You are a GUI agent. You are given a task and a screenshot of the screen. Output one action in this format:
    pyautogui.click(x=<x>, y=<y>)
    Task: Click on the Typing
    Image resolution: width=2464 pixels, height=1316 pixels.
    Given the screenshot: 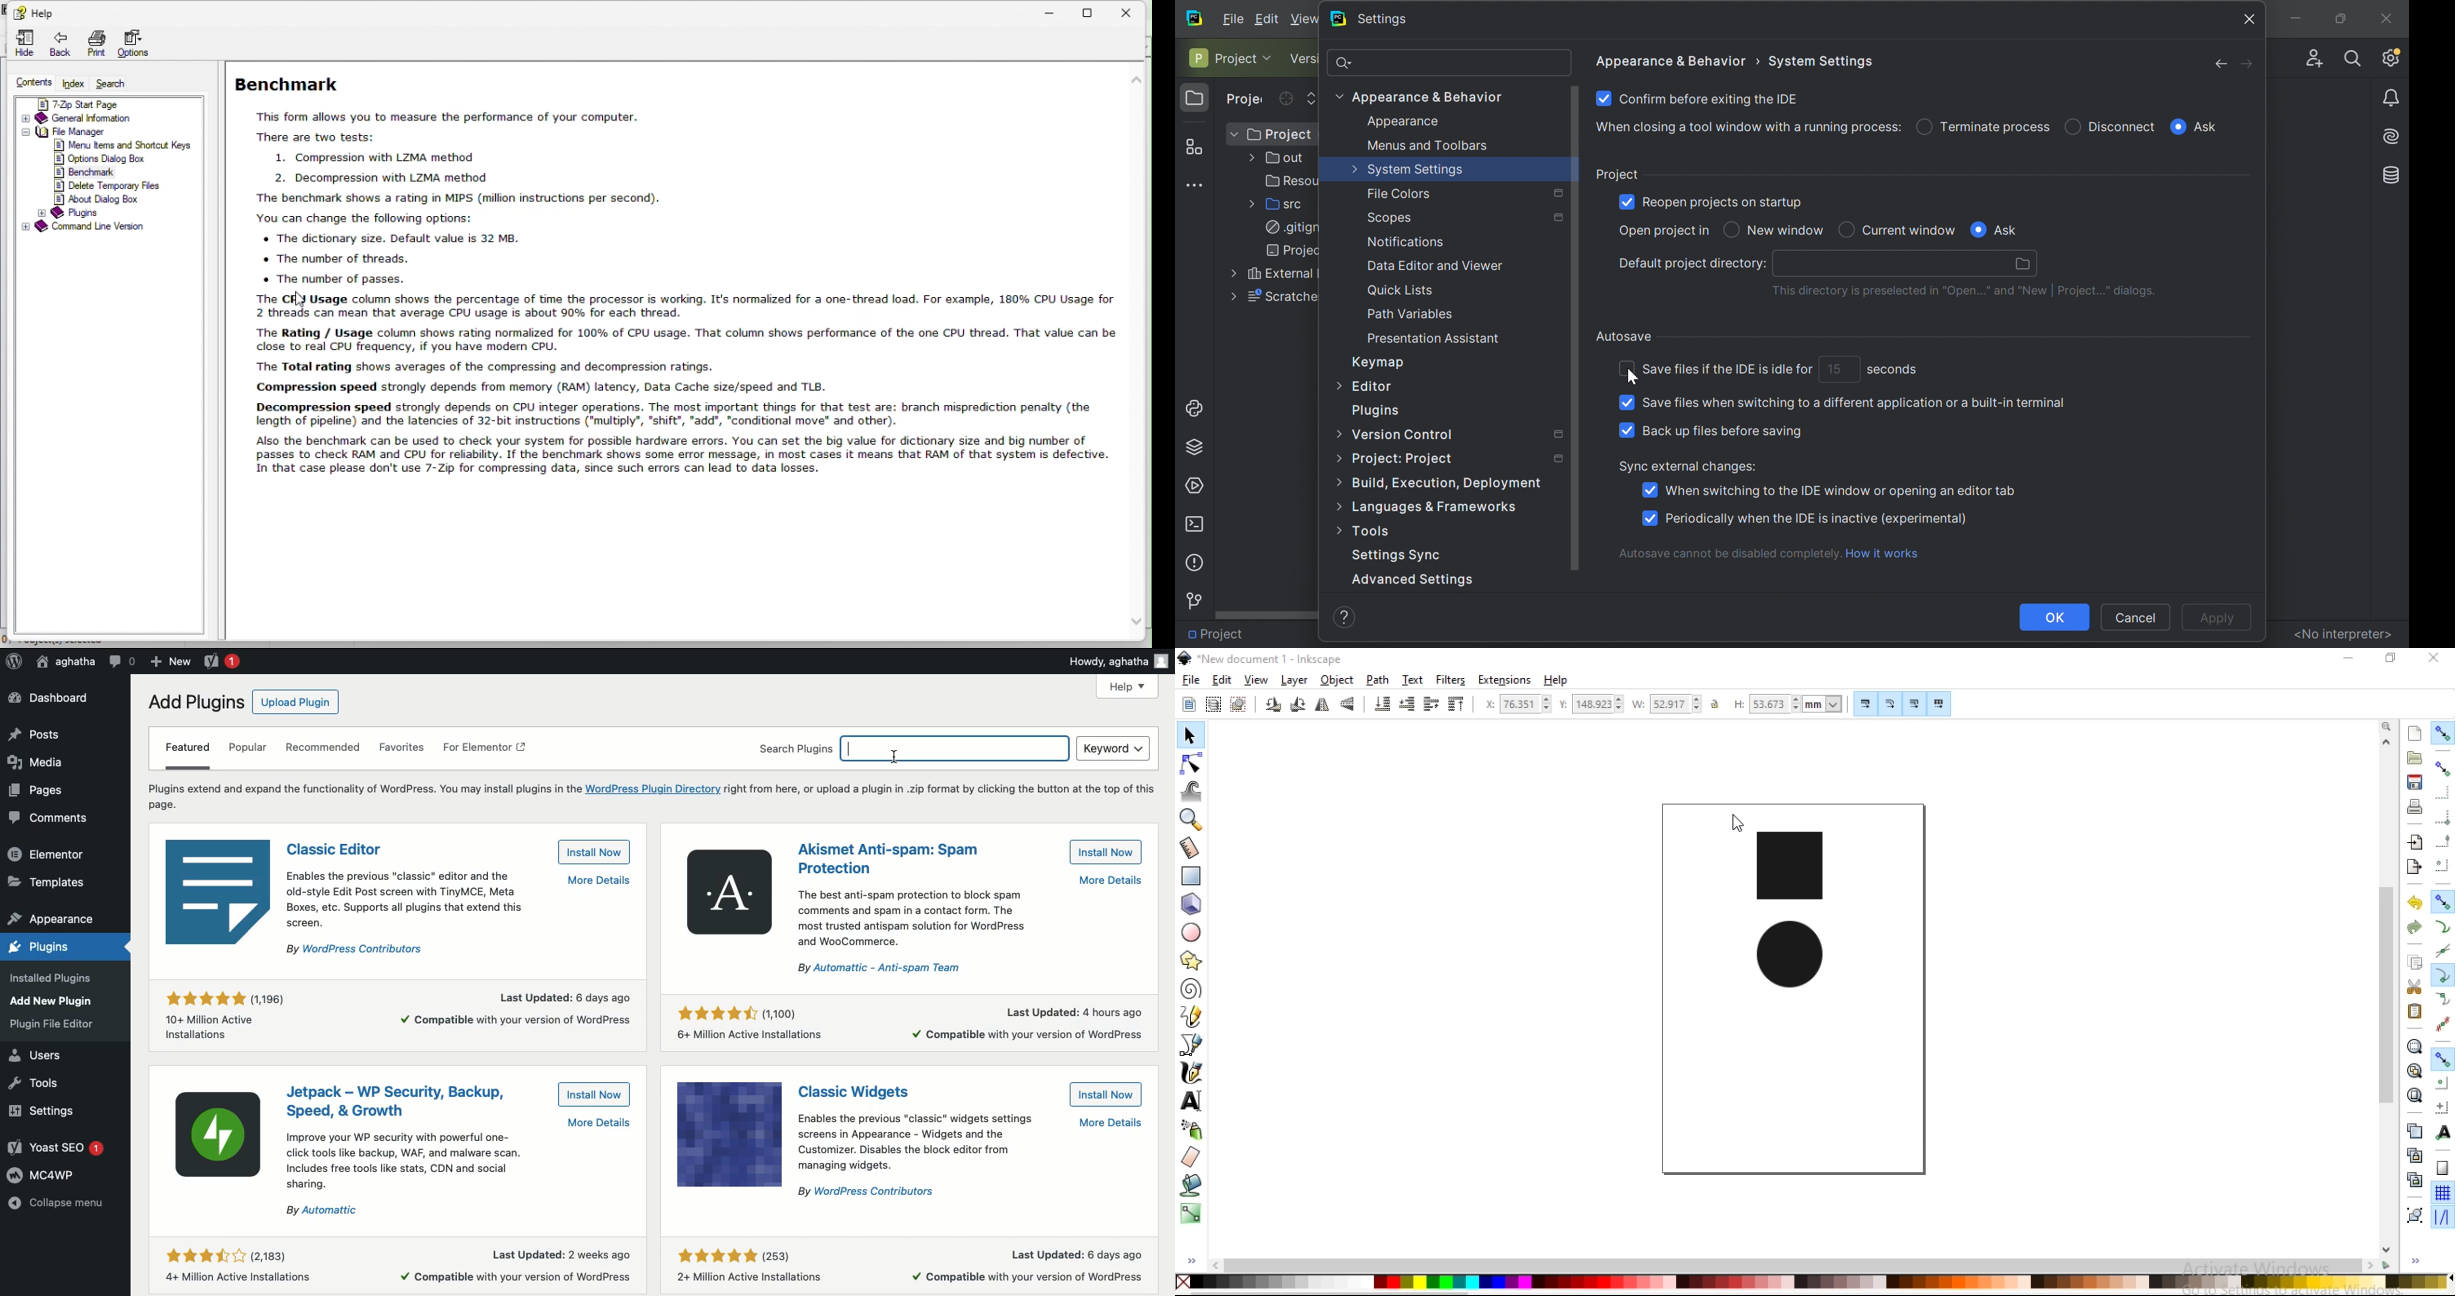 What is the action you would take?
    pyautogui.click(x=954, y=748)
    